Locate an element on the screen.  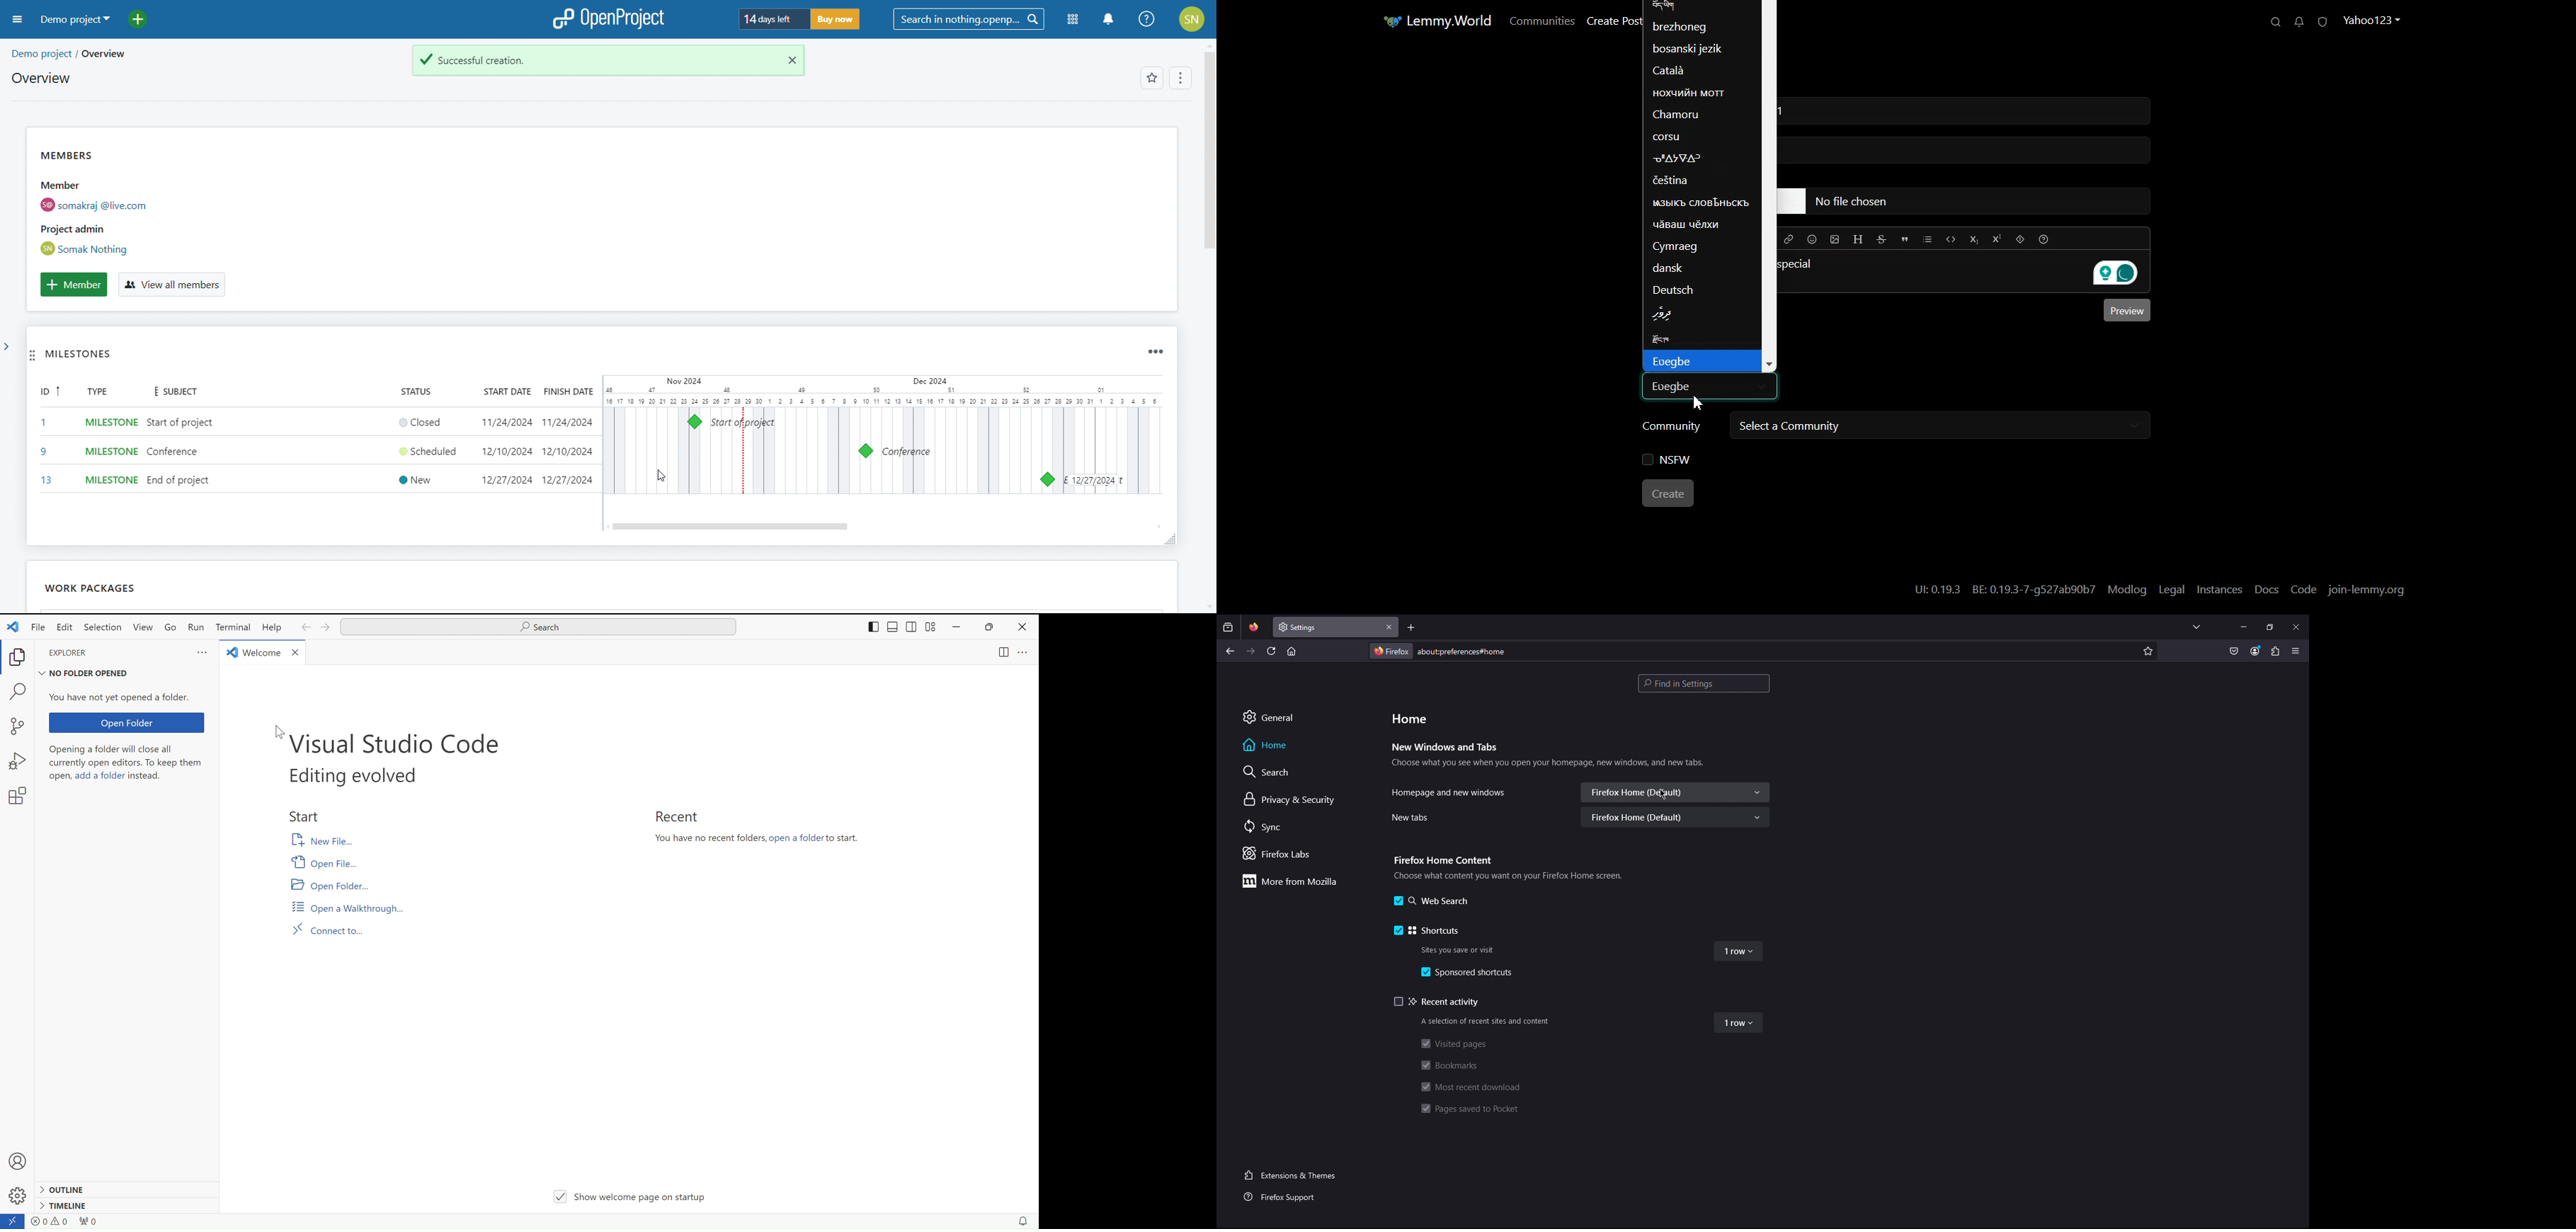
View is located at coordinates (144, 629).